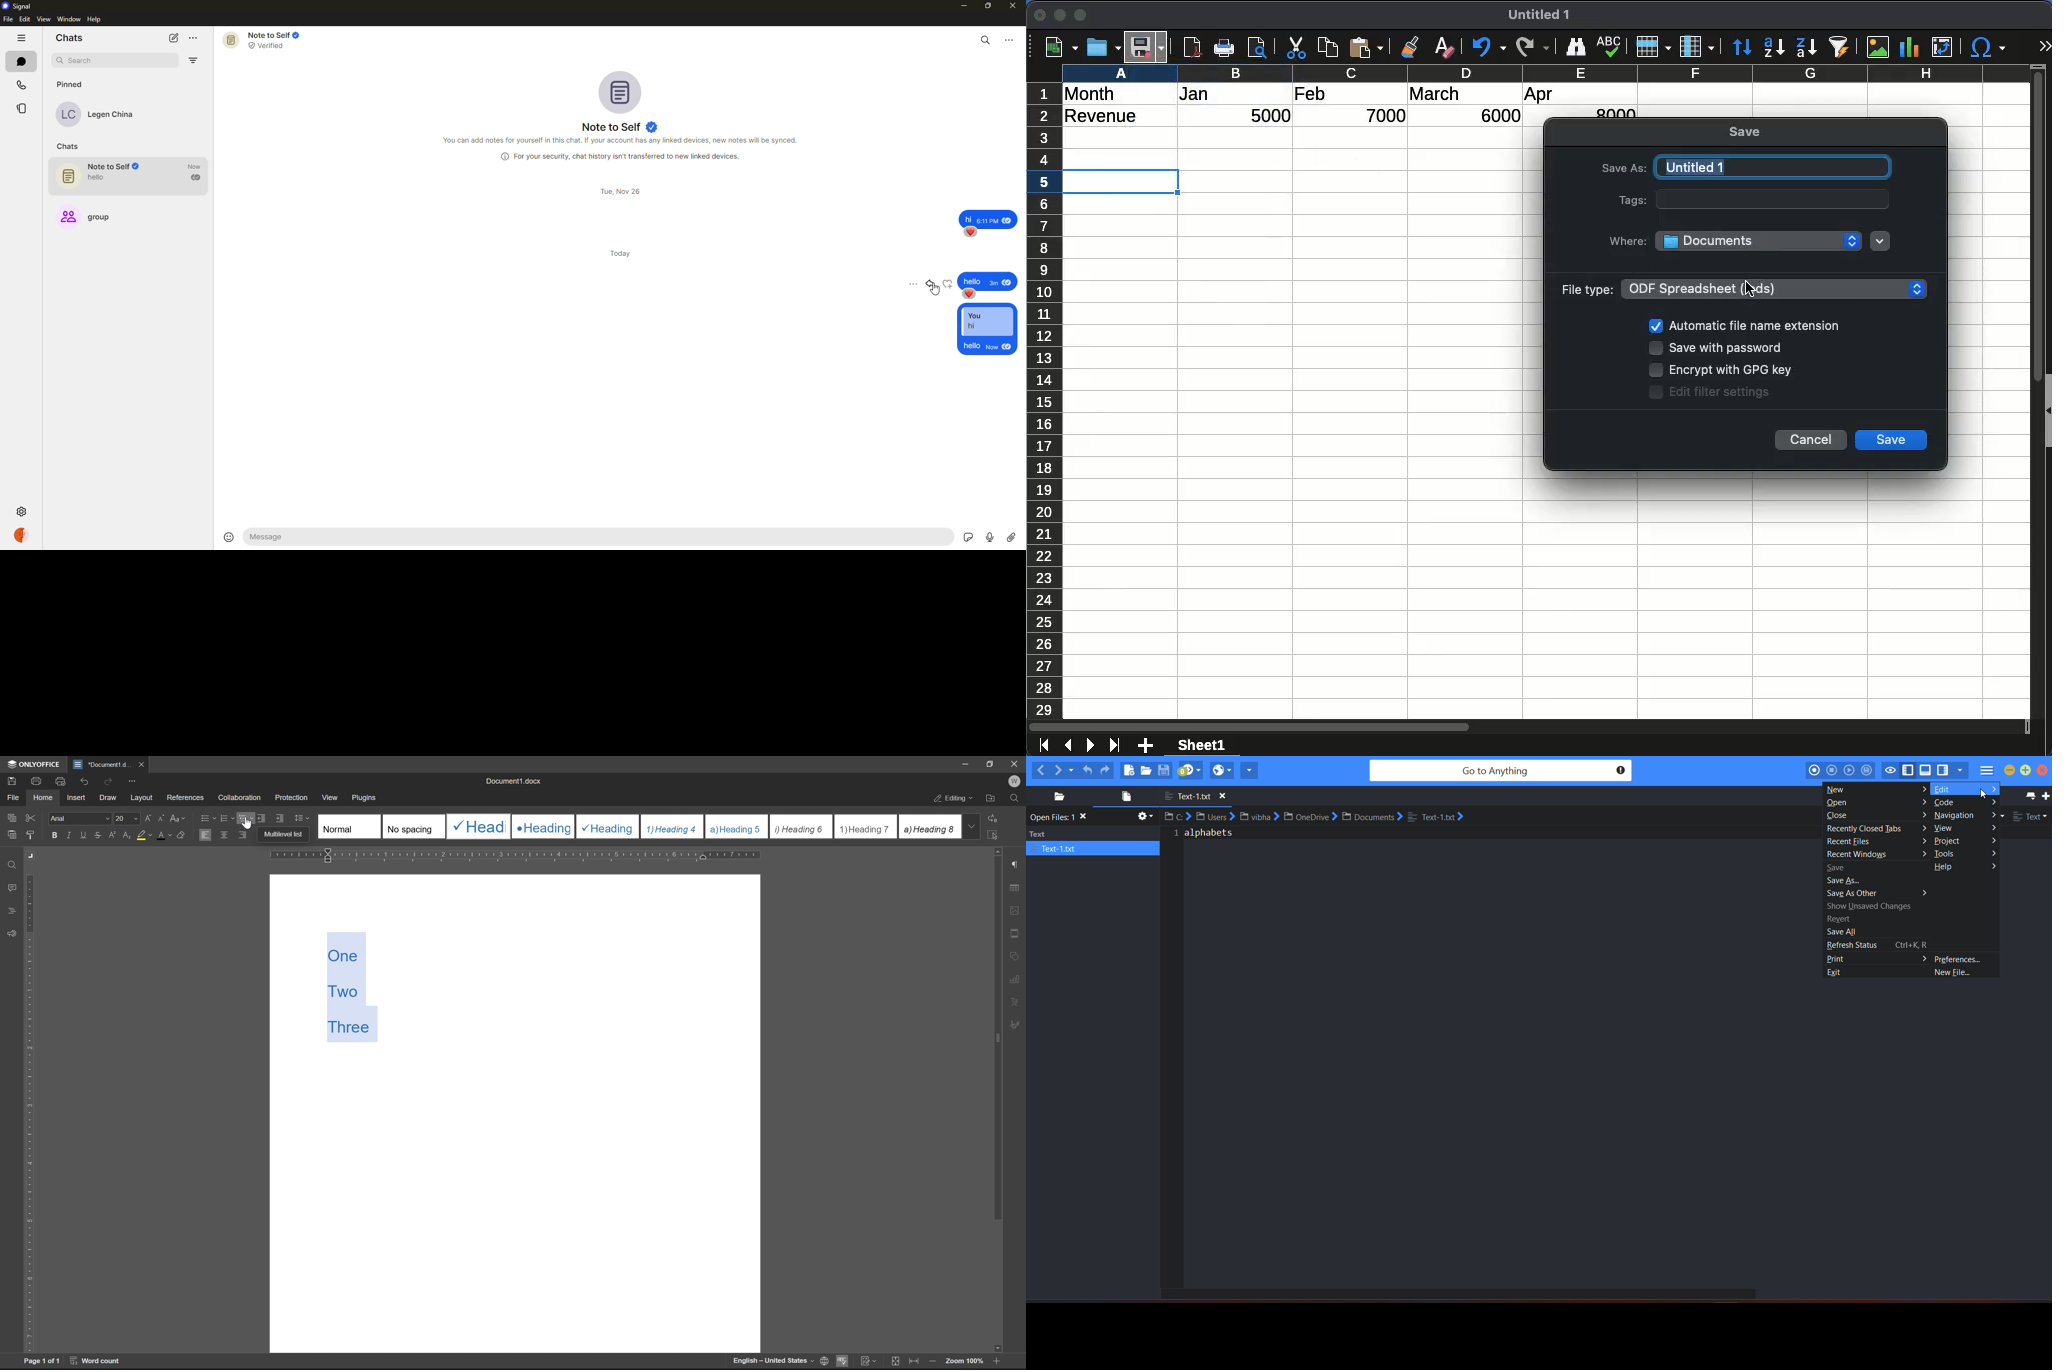 This screenshot has width=2072, height=1372. What do you see at coordinates (995, 817) in the screenshot?
I see `replace` at bounding box center [995, 817].